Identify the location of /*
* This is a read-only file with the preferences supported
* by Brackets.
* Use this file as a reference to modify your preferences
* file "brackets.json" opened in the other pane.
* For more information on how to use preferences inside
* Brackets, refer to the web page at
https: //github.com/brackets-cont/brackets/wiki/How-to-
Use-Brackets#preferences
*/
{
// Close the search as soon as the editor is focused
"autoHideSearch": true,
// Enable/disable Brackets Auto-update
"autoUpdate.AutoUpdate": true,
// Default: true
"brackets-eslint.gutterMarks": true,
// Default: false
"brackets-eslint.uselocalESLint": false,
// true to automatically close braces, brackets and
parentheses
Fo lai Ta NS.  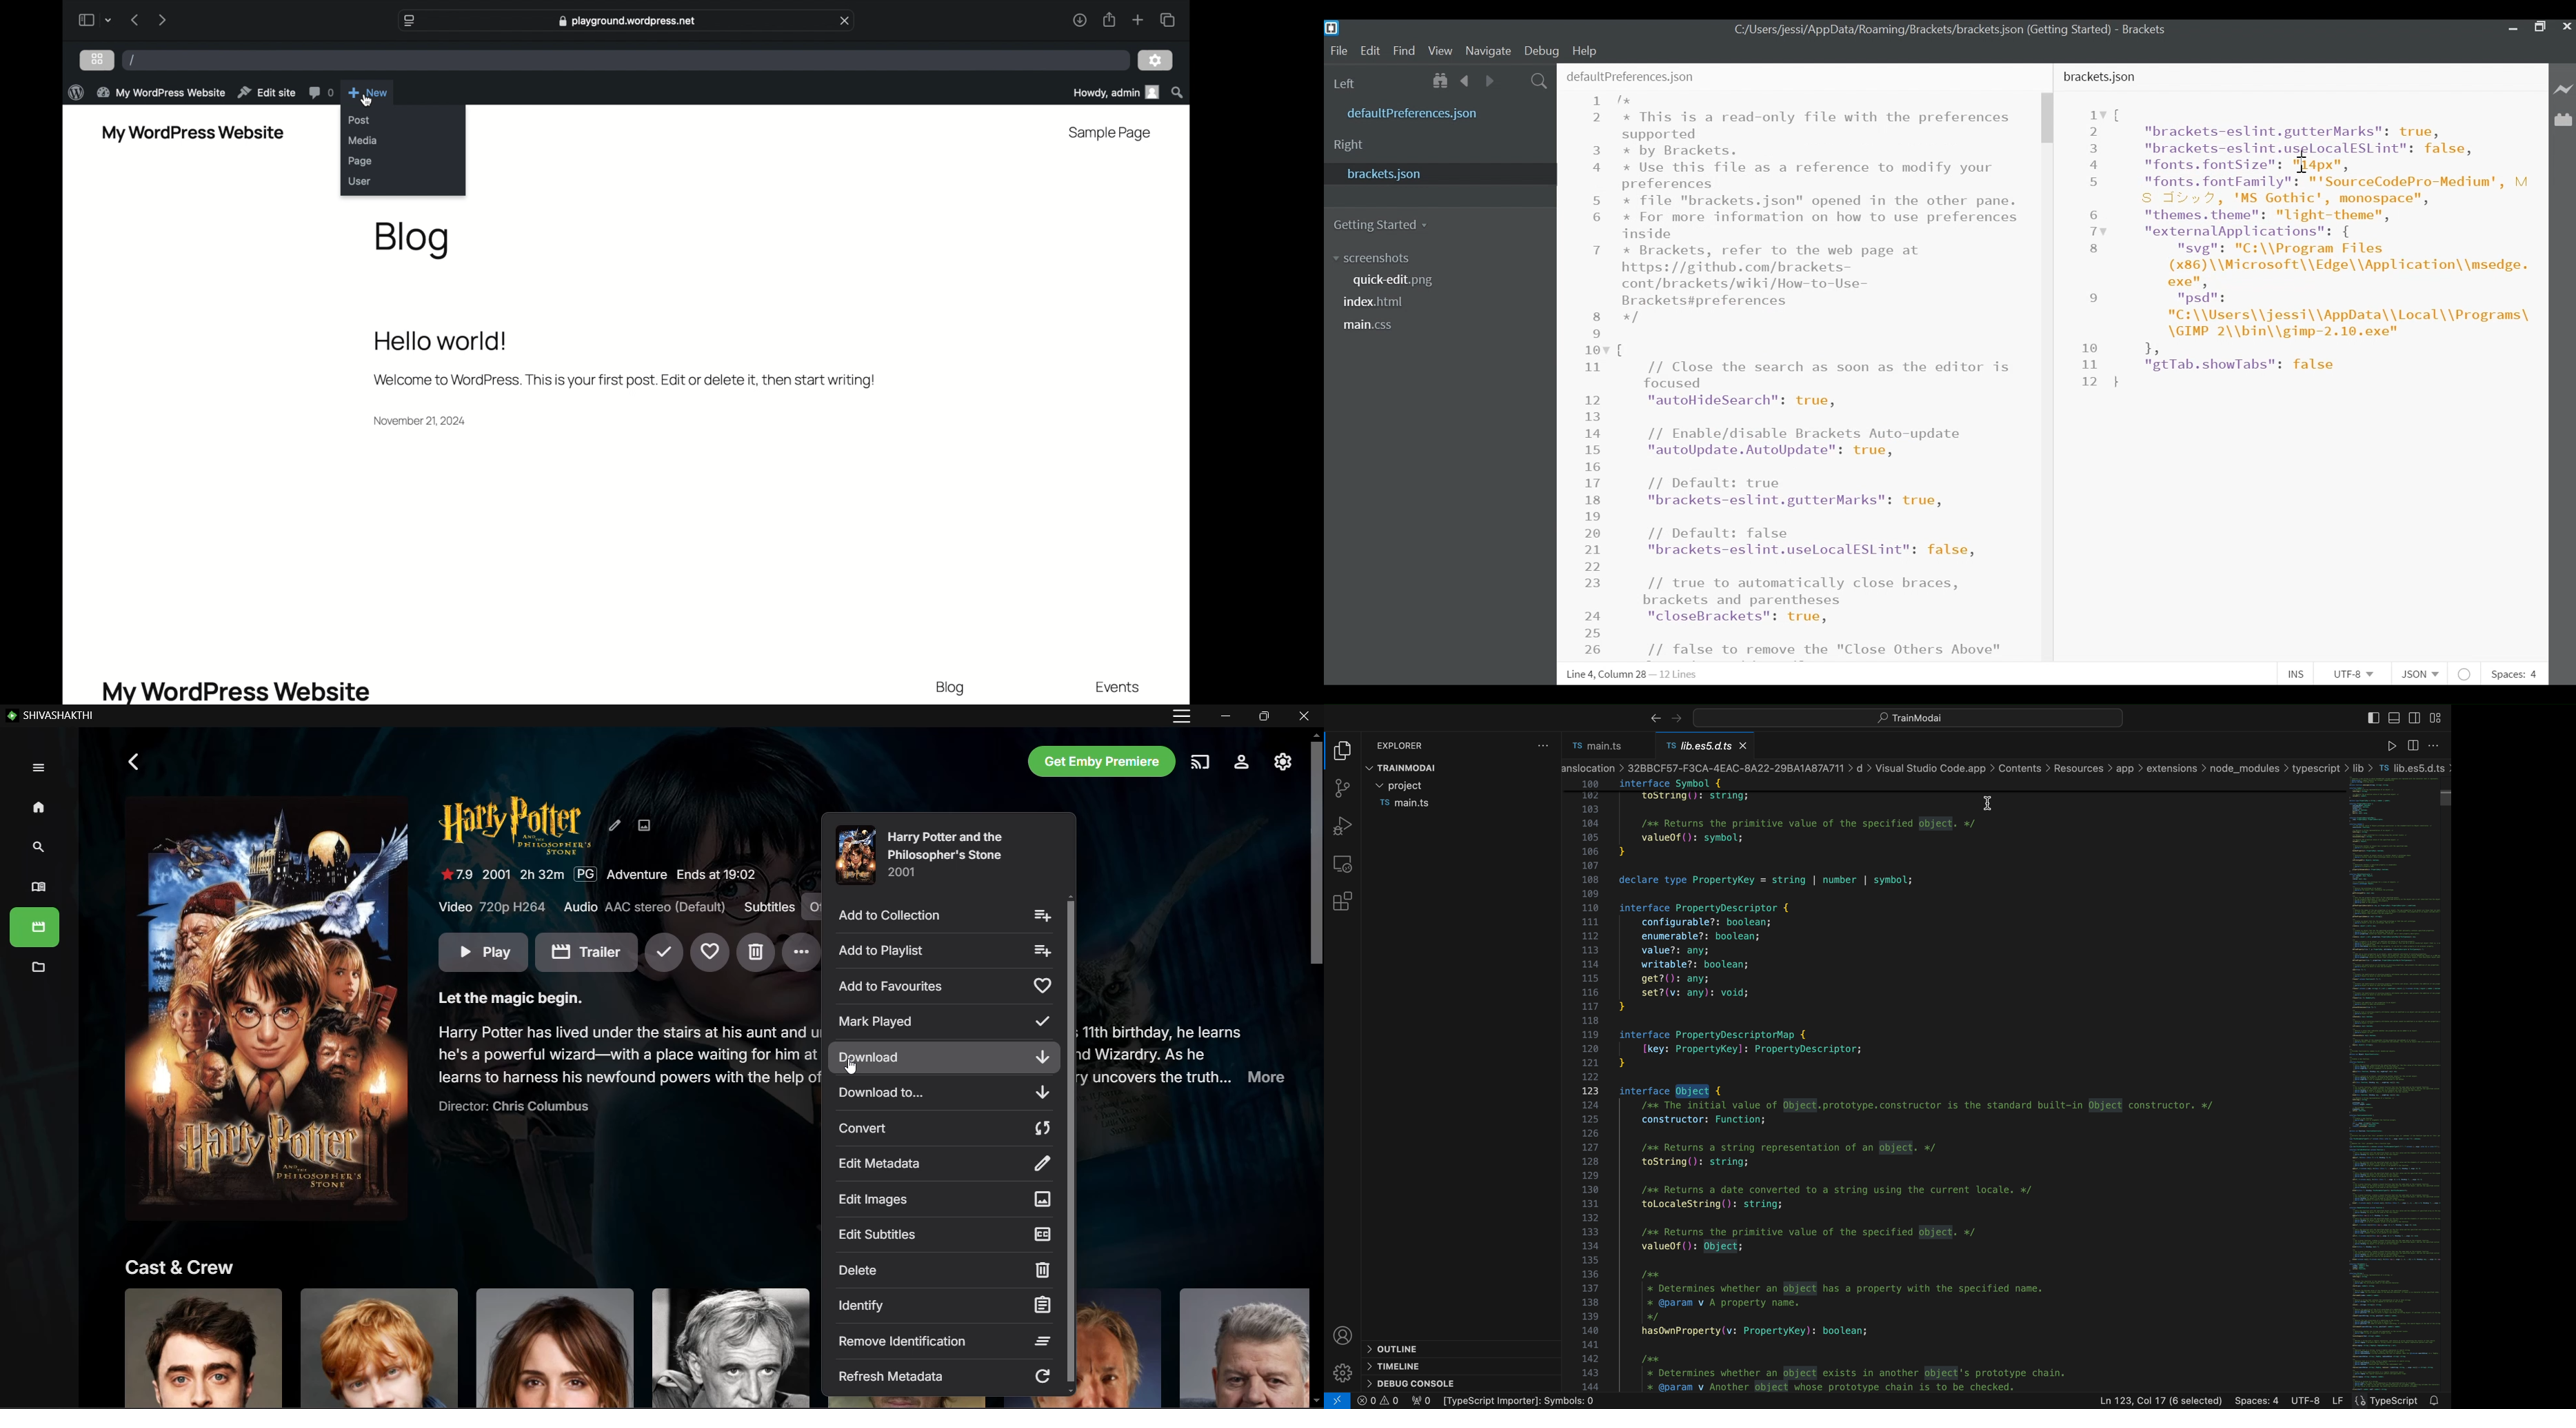
(1820, 376).